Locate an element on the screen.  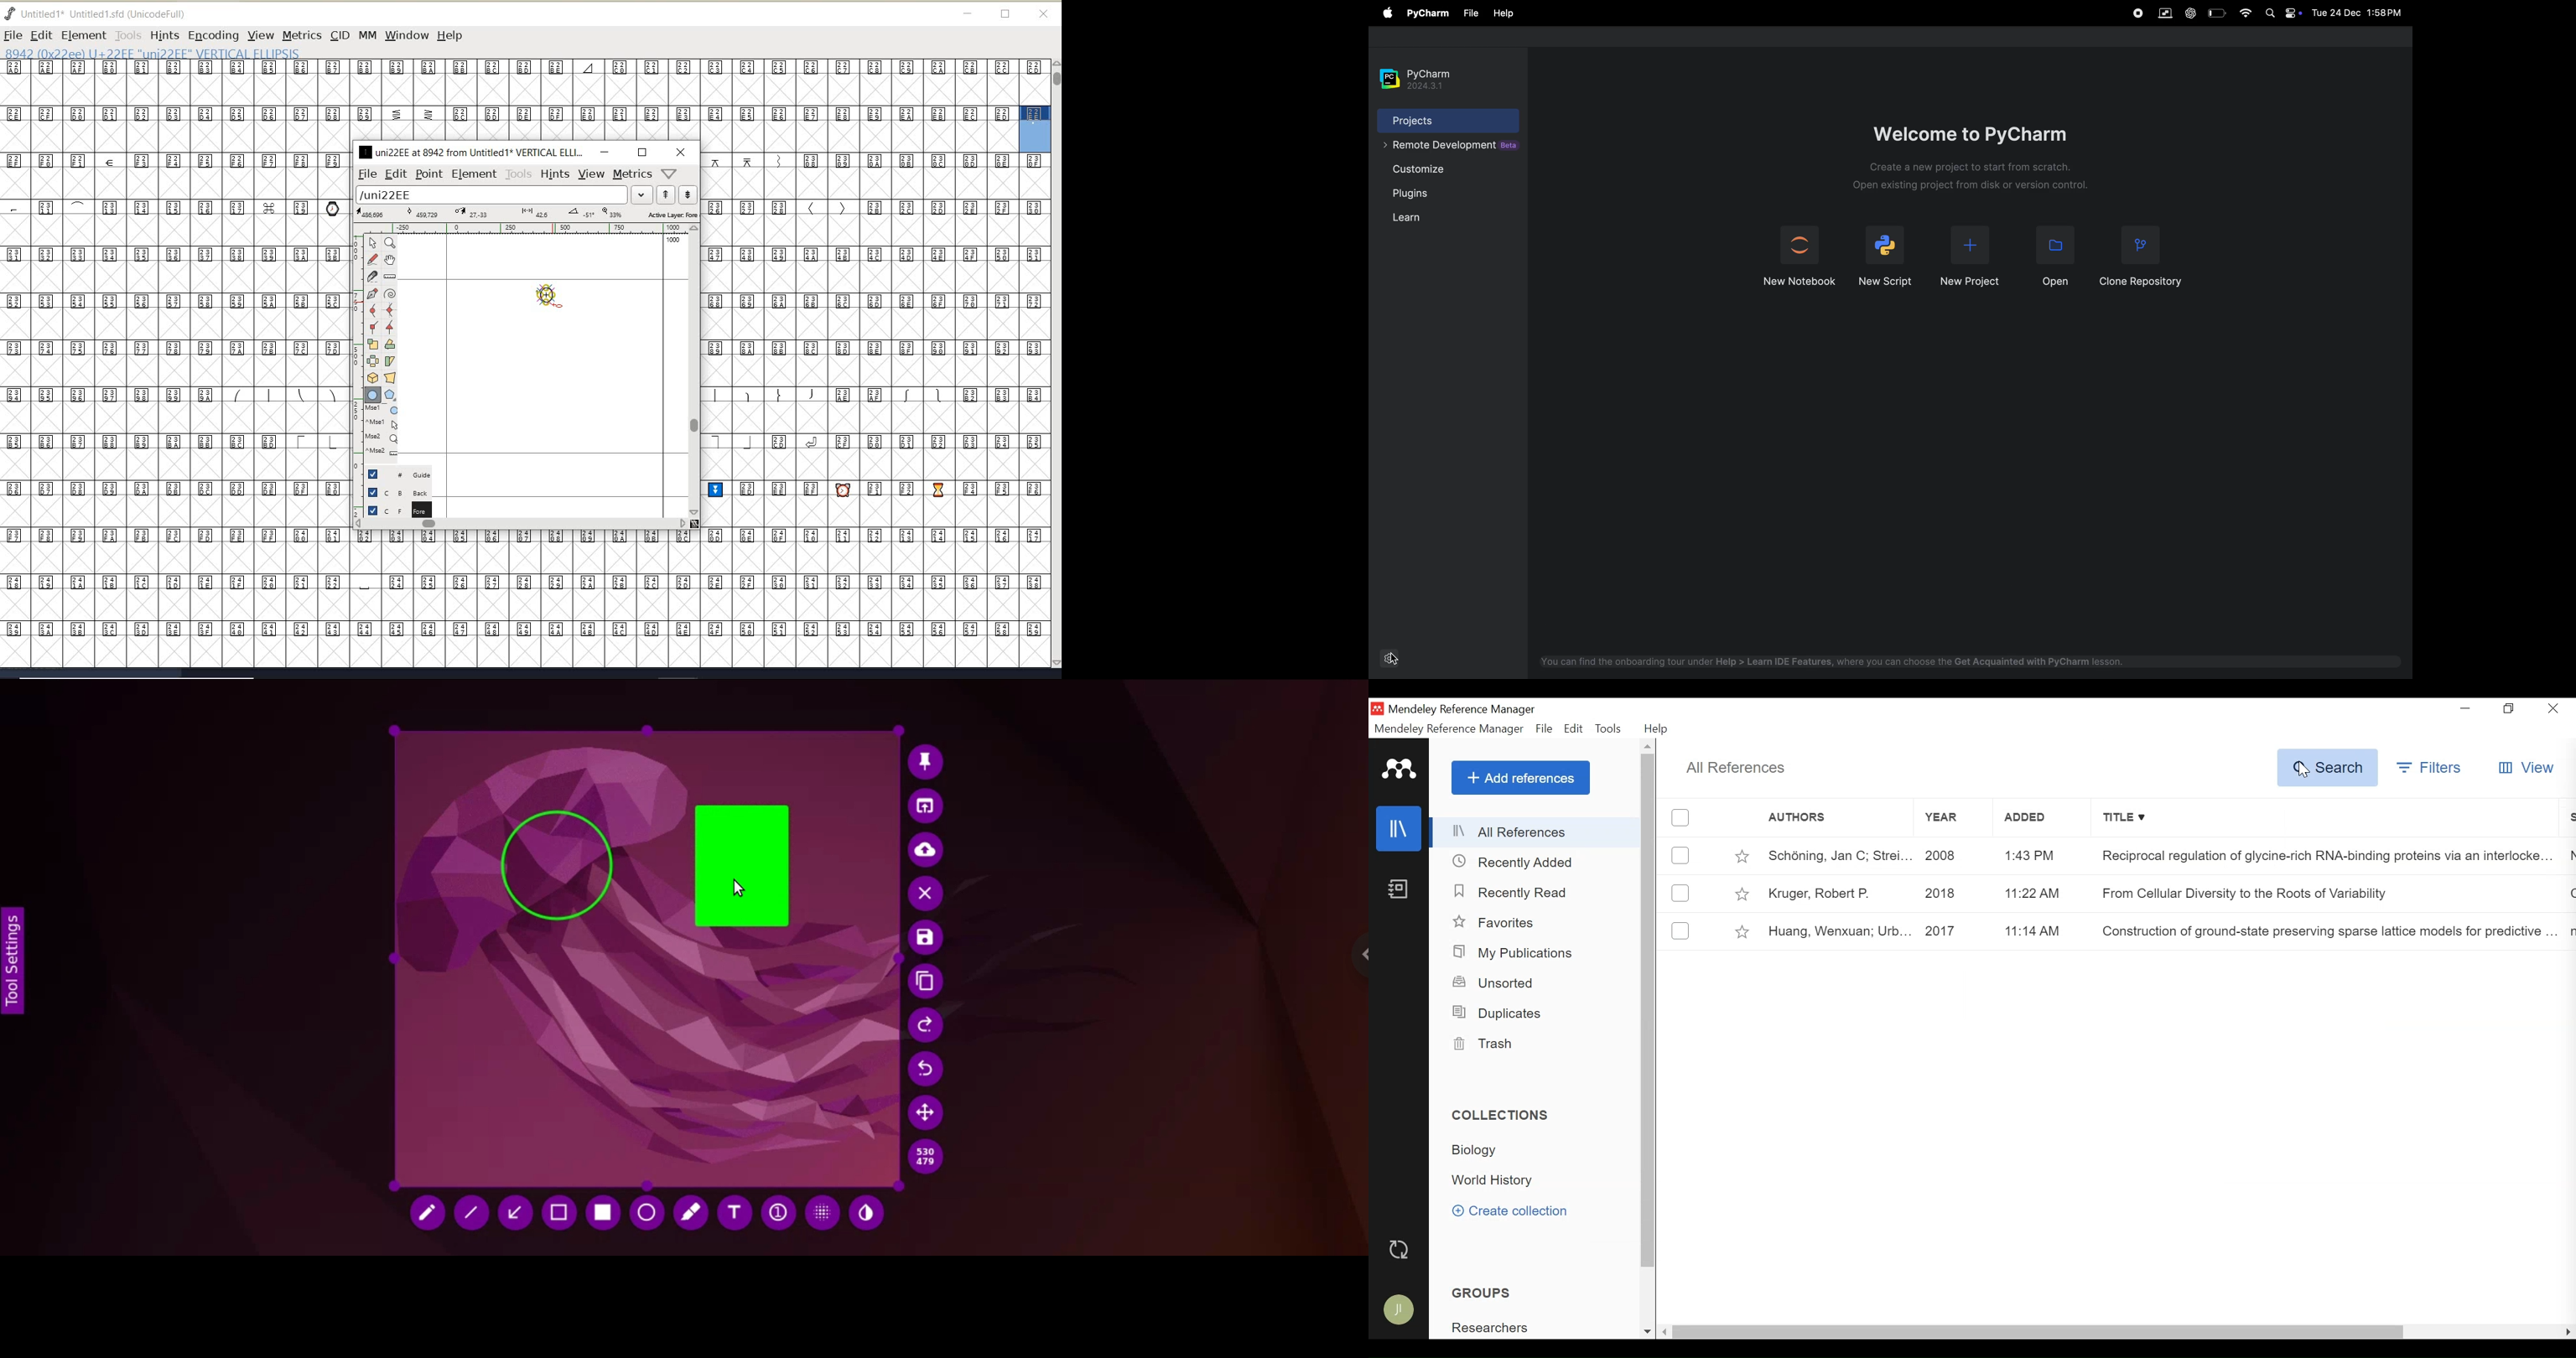
Library is located at coordinates (1398, 829).